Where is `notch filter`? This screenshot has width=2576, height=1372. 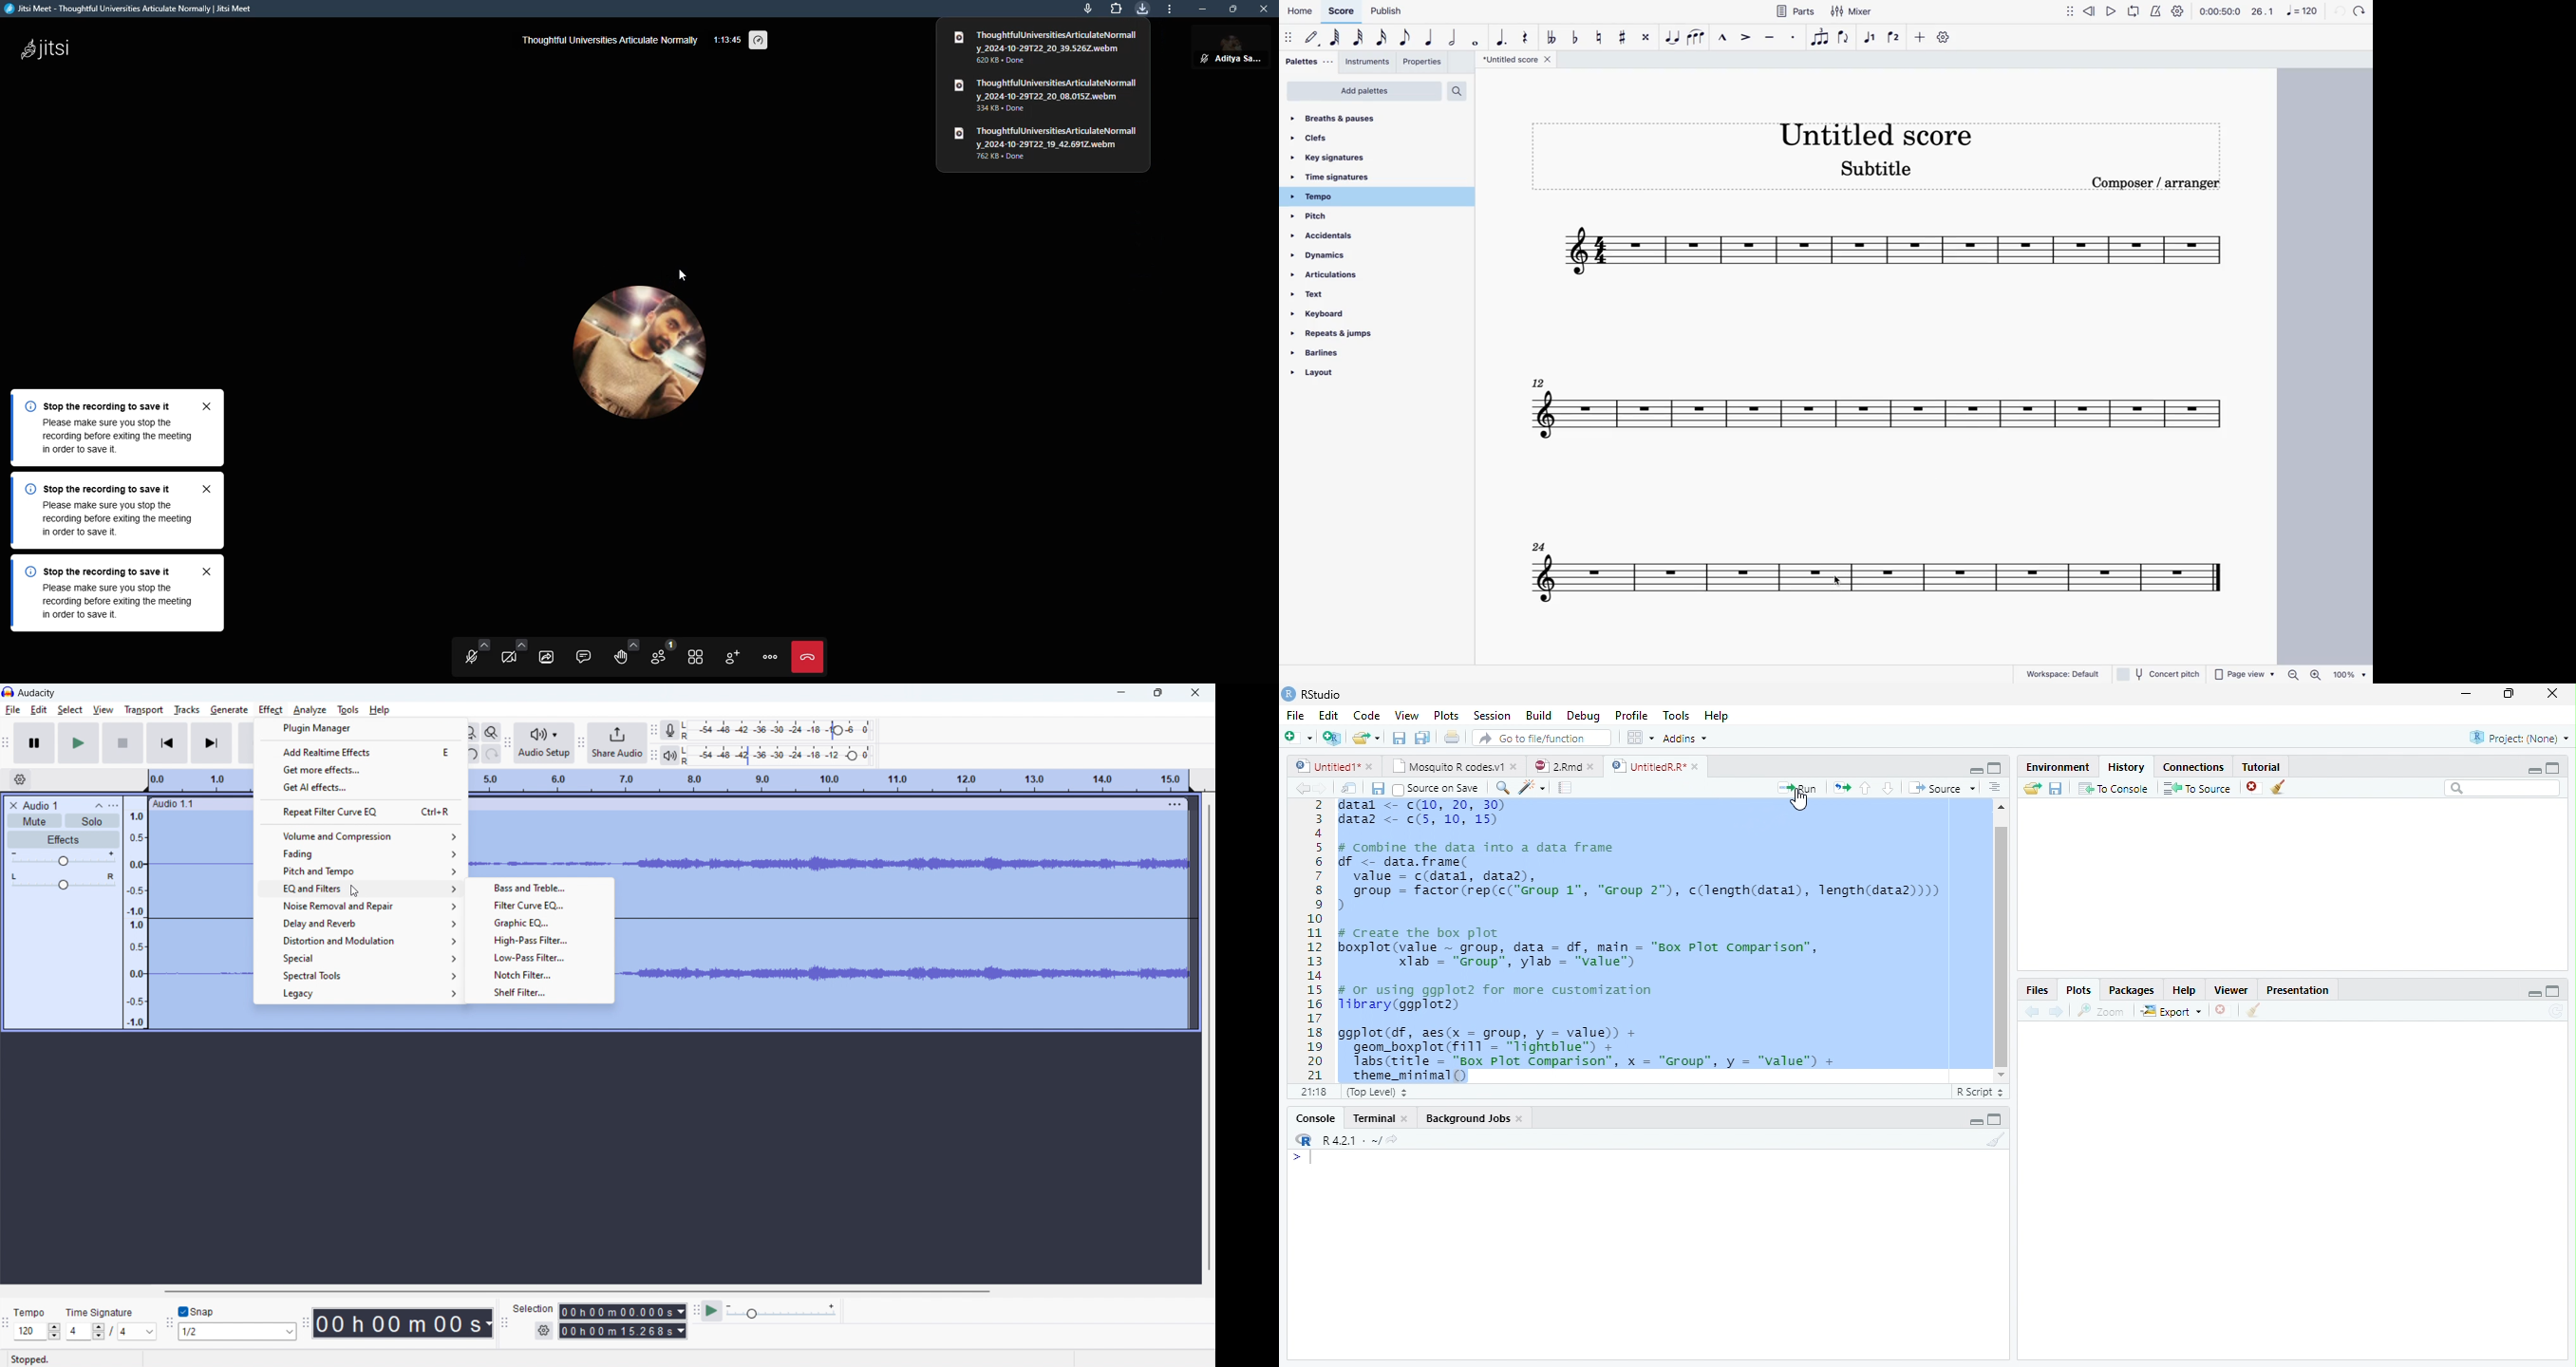 notch filter is located at coordinates (540, 975).